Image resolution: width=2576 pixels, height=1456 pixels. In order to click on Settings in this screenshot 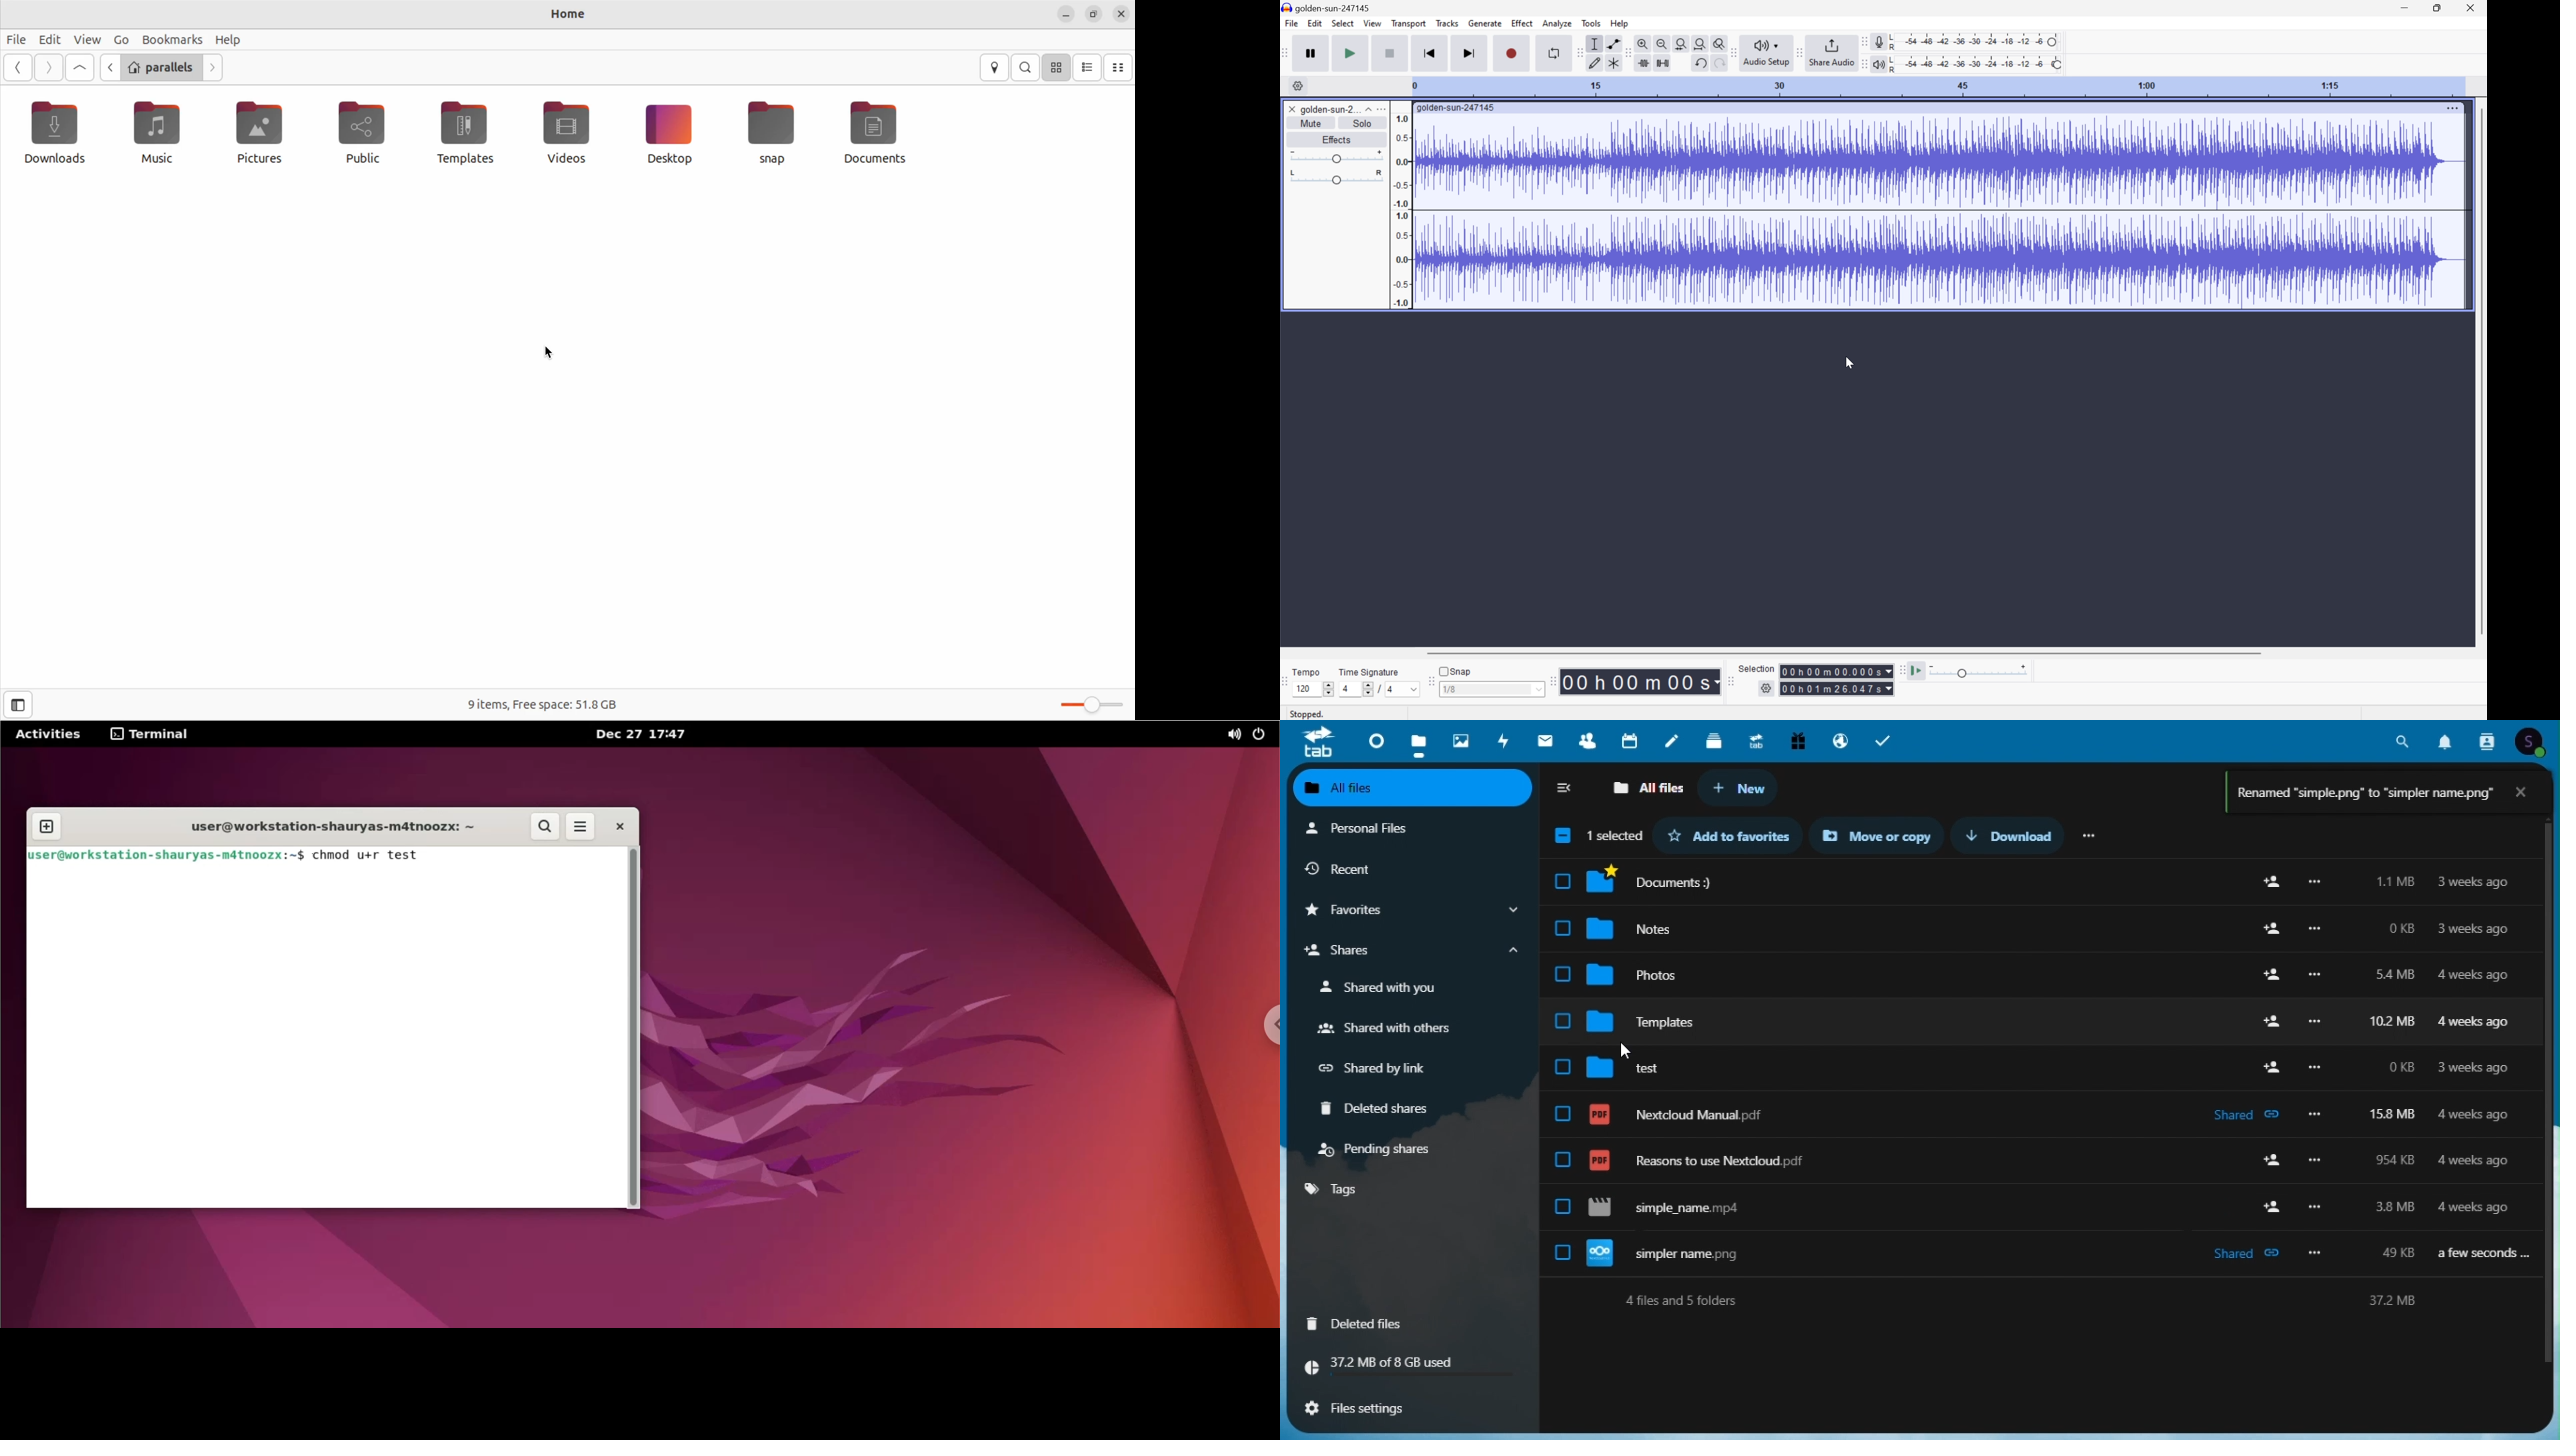, I will do `click(1300, 86)`.